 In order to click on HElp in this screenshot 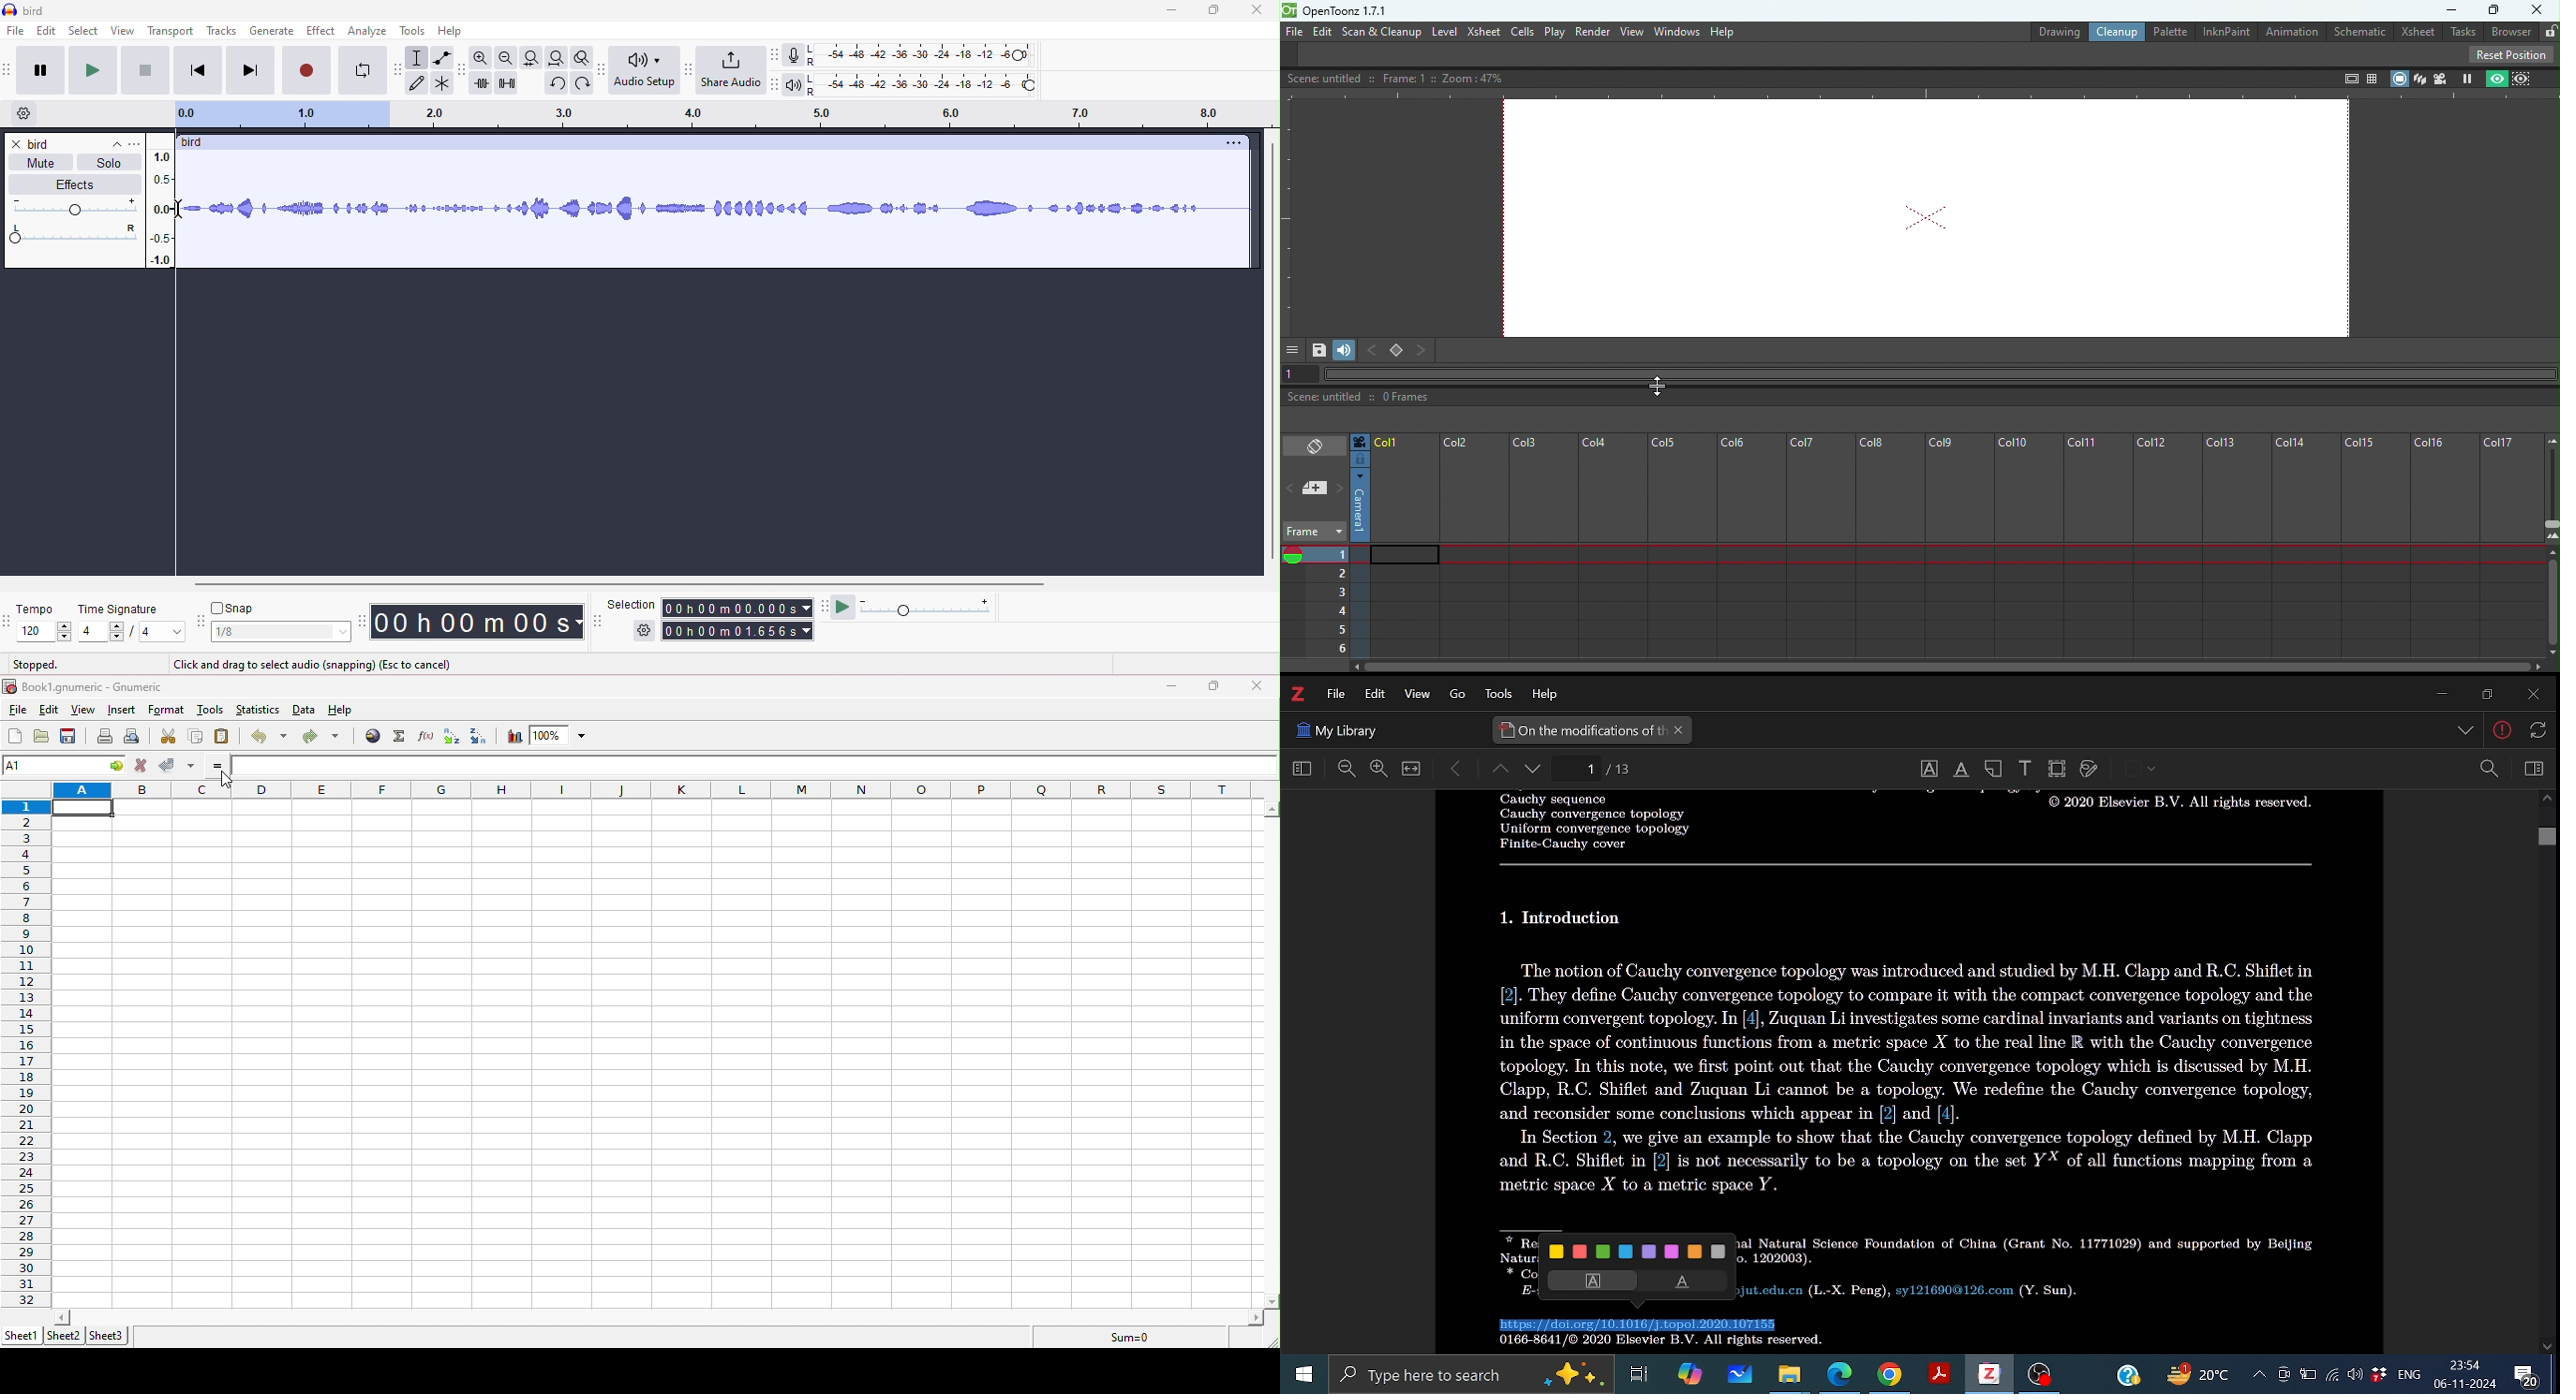, I will do `click(1549, 693)`.